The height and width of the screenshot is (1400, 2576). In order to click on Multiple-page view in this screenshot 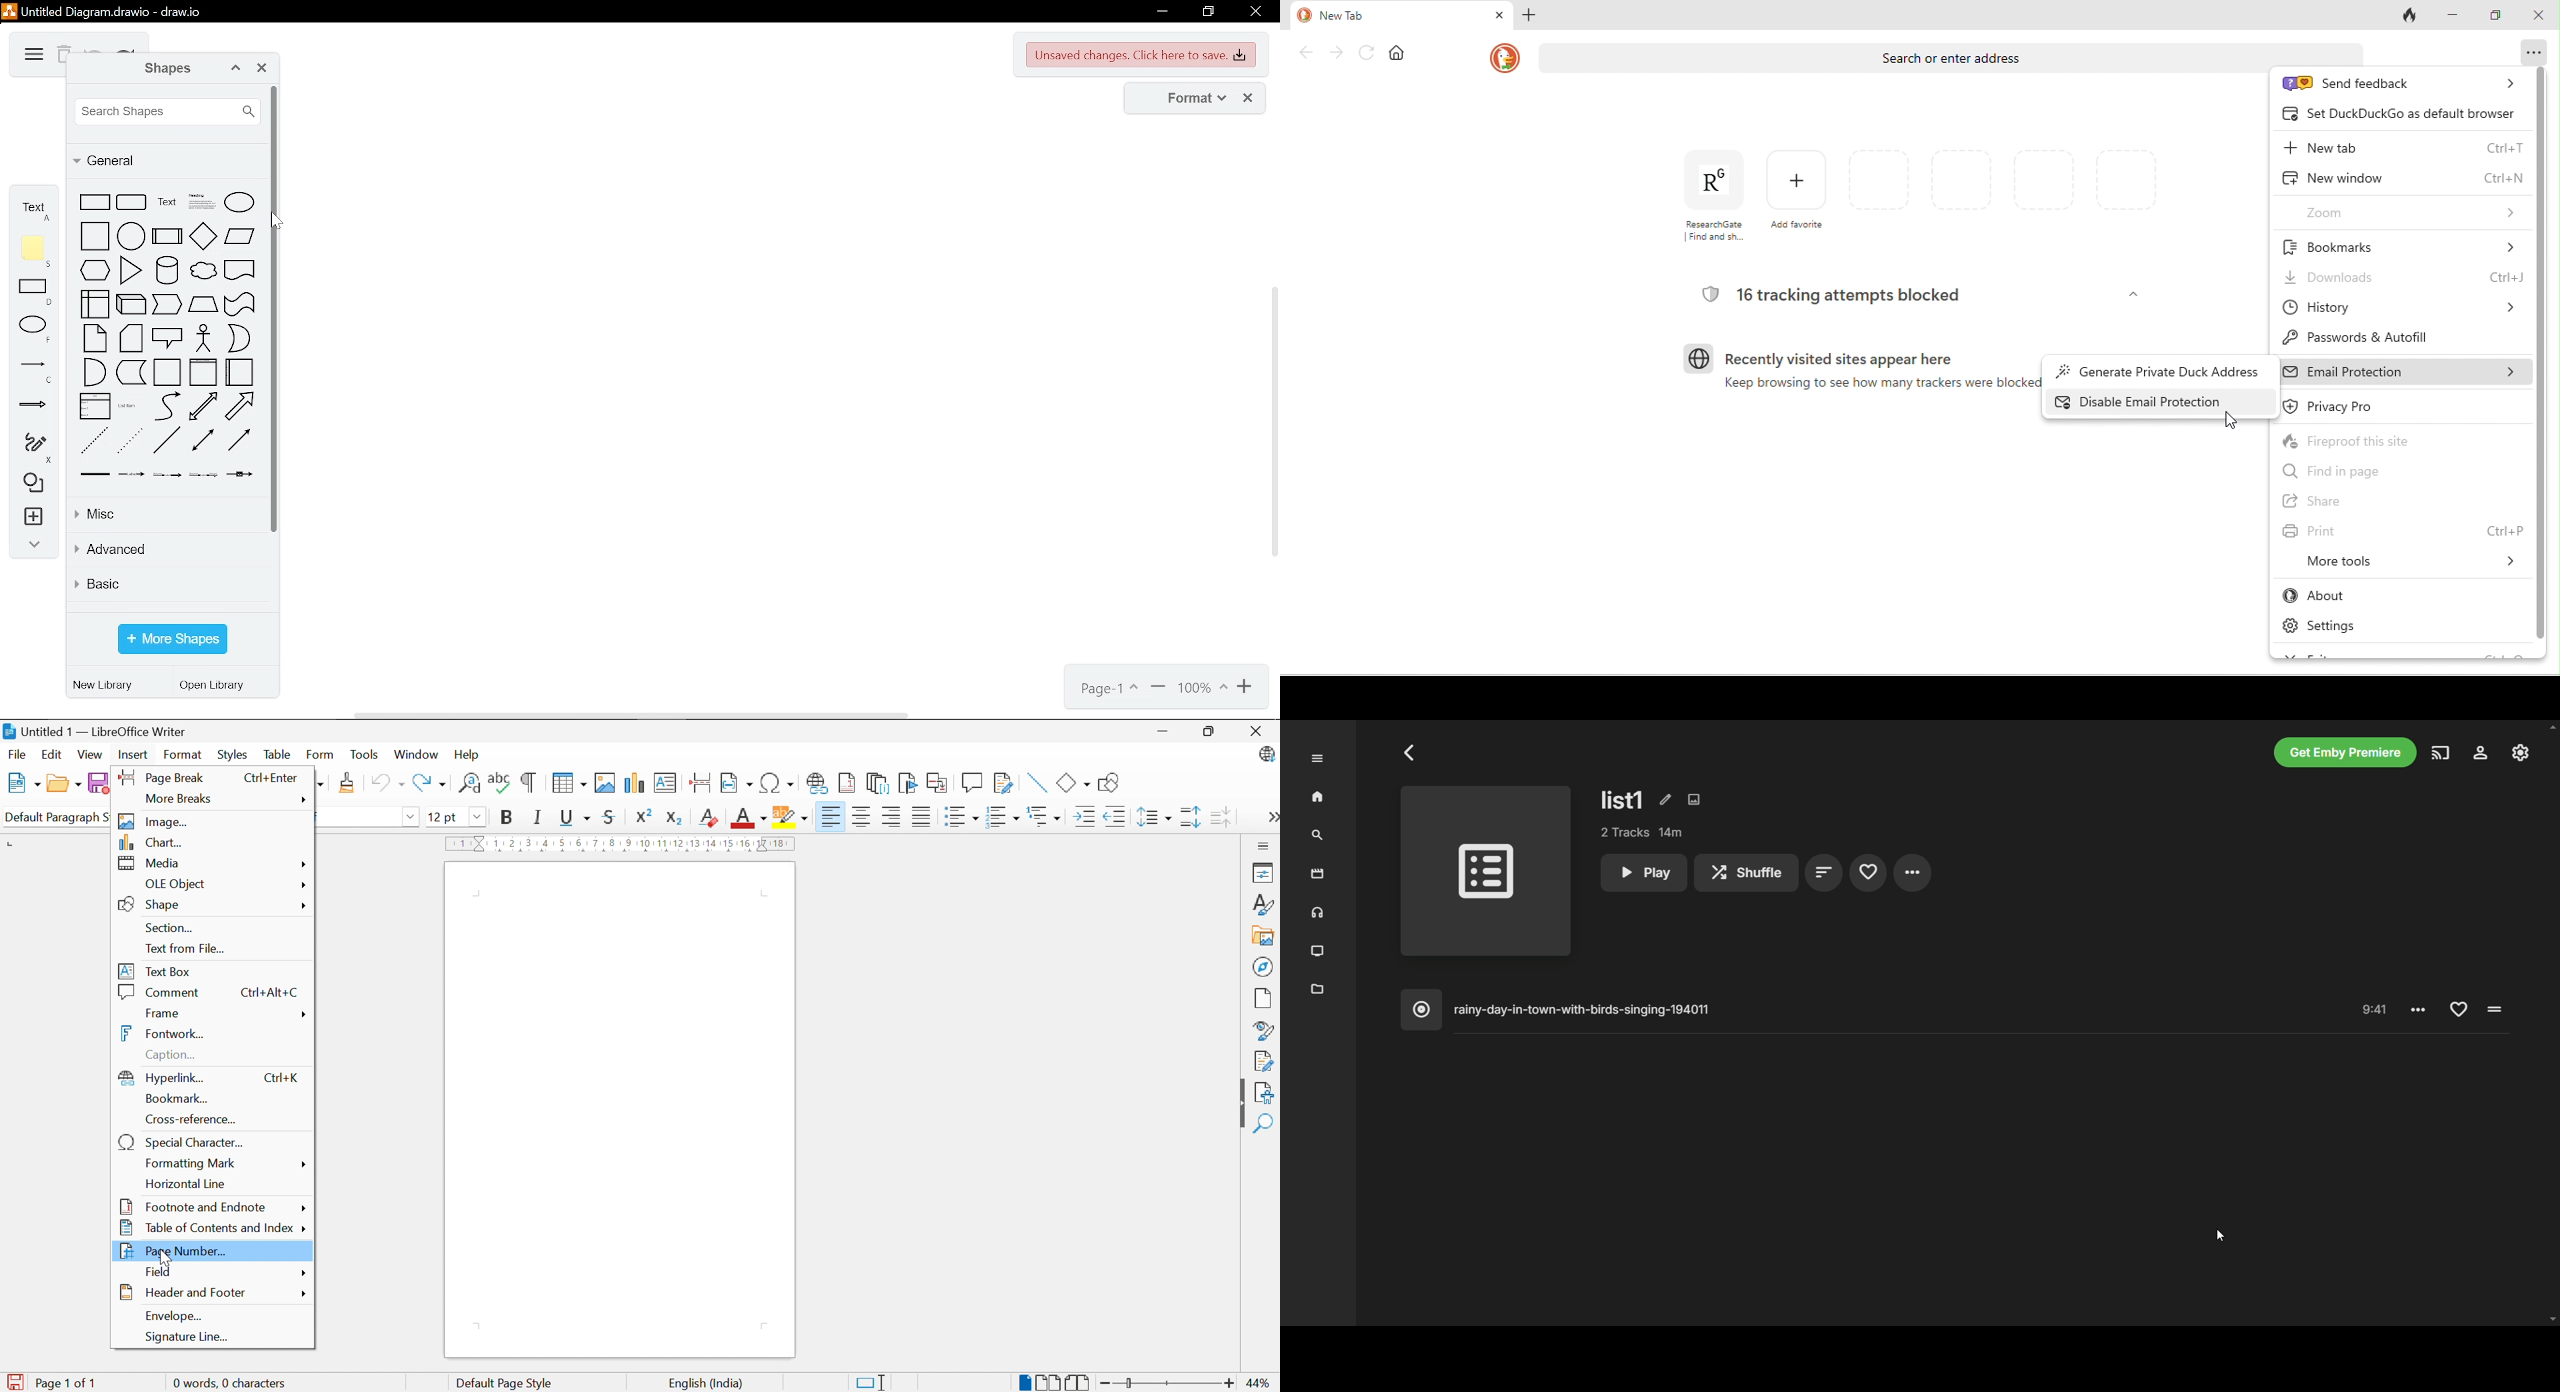, I will do `click(1051, 1383)`.